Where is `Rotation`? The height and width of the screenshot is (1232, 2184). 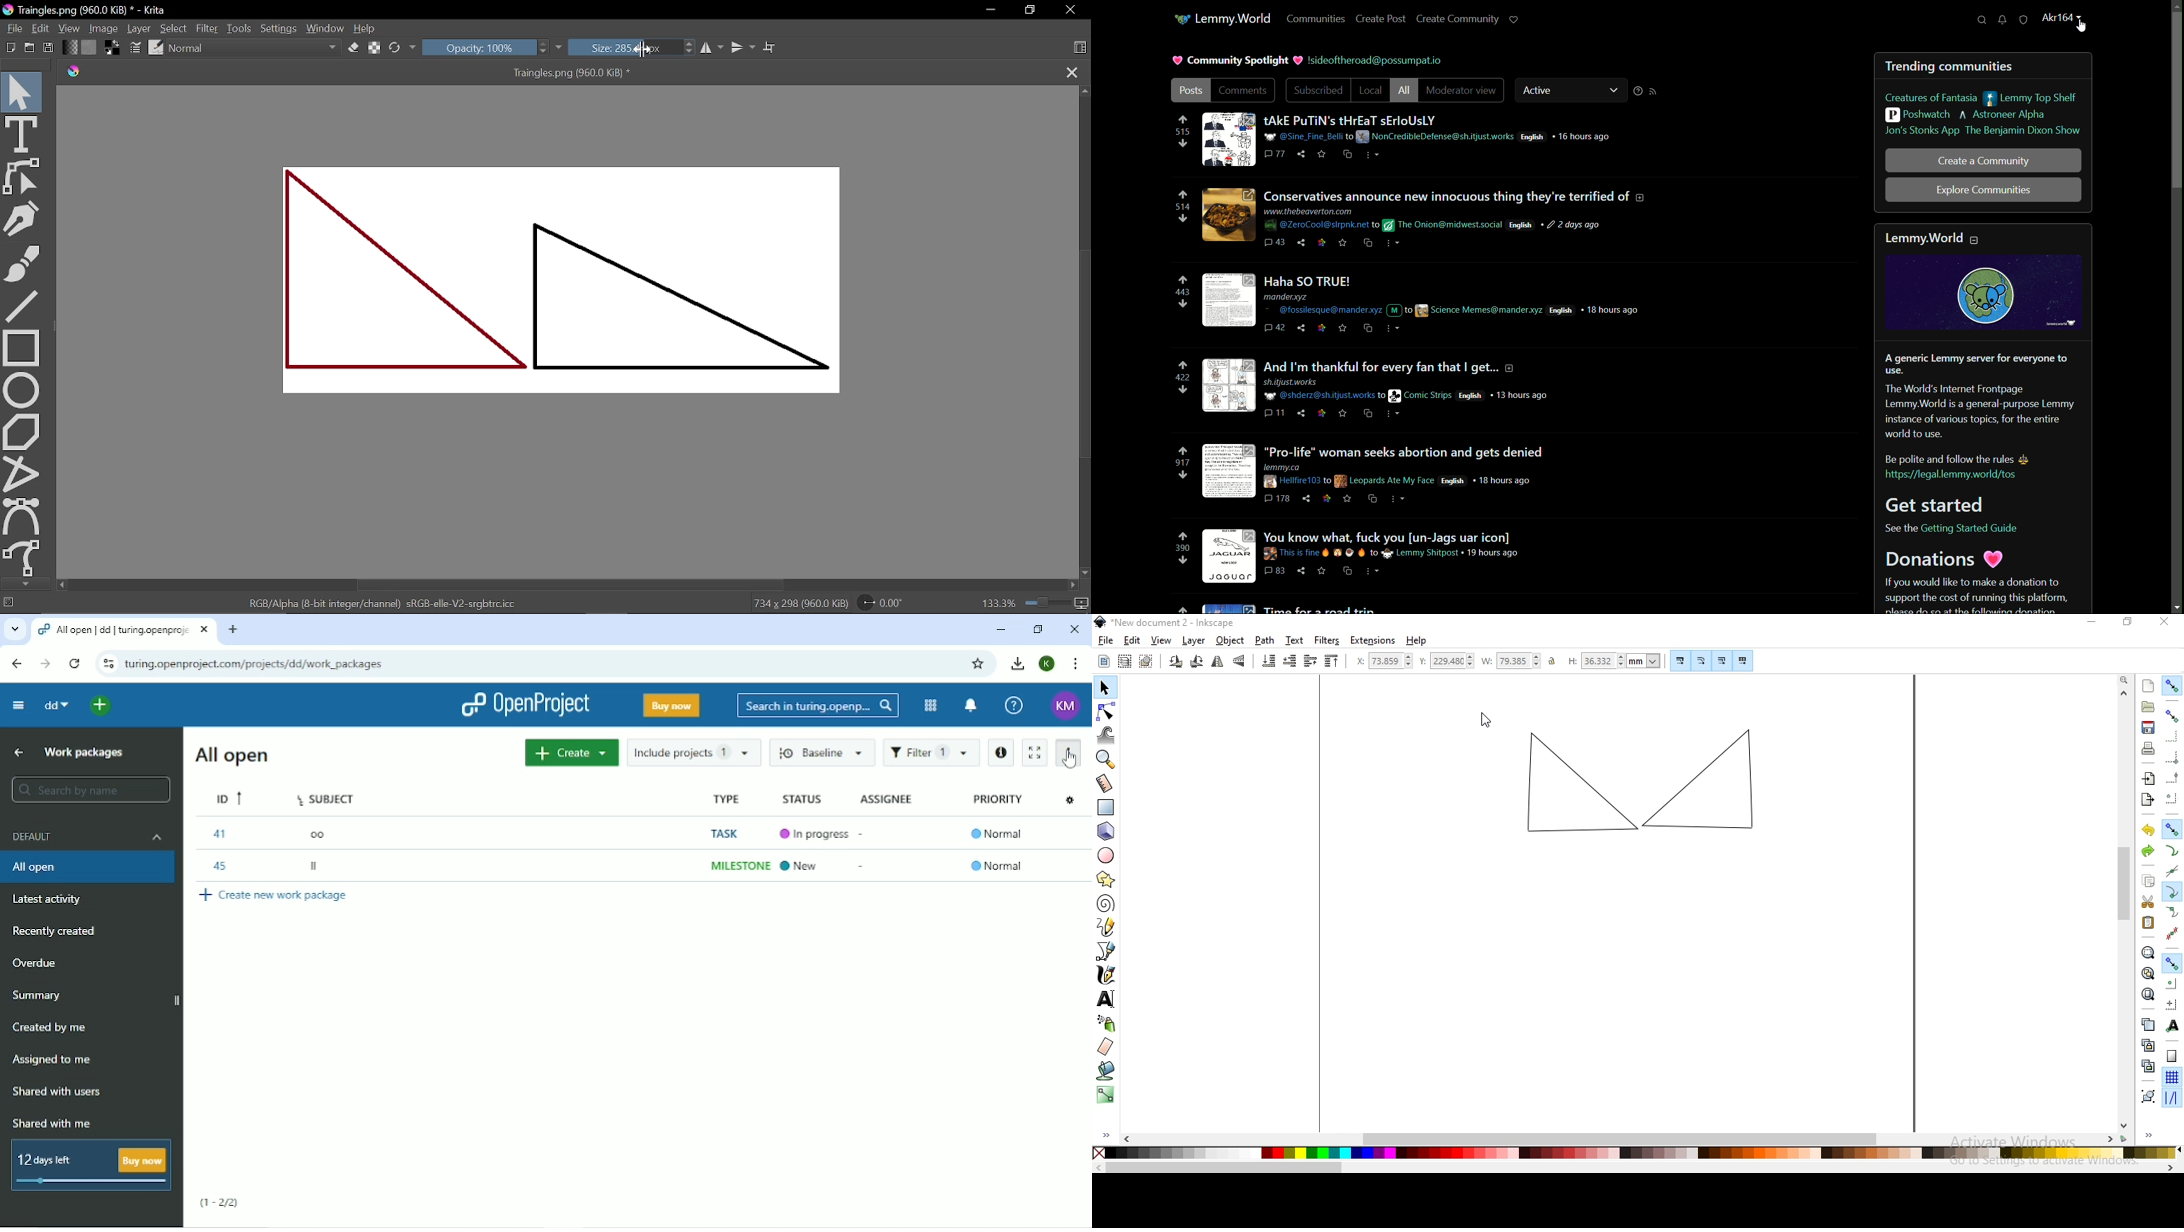 Rotation is located at coordinates (881, 601).